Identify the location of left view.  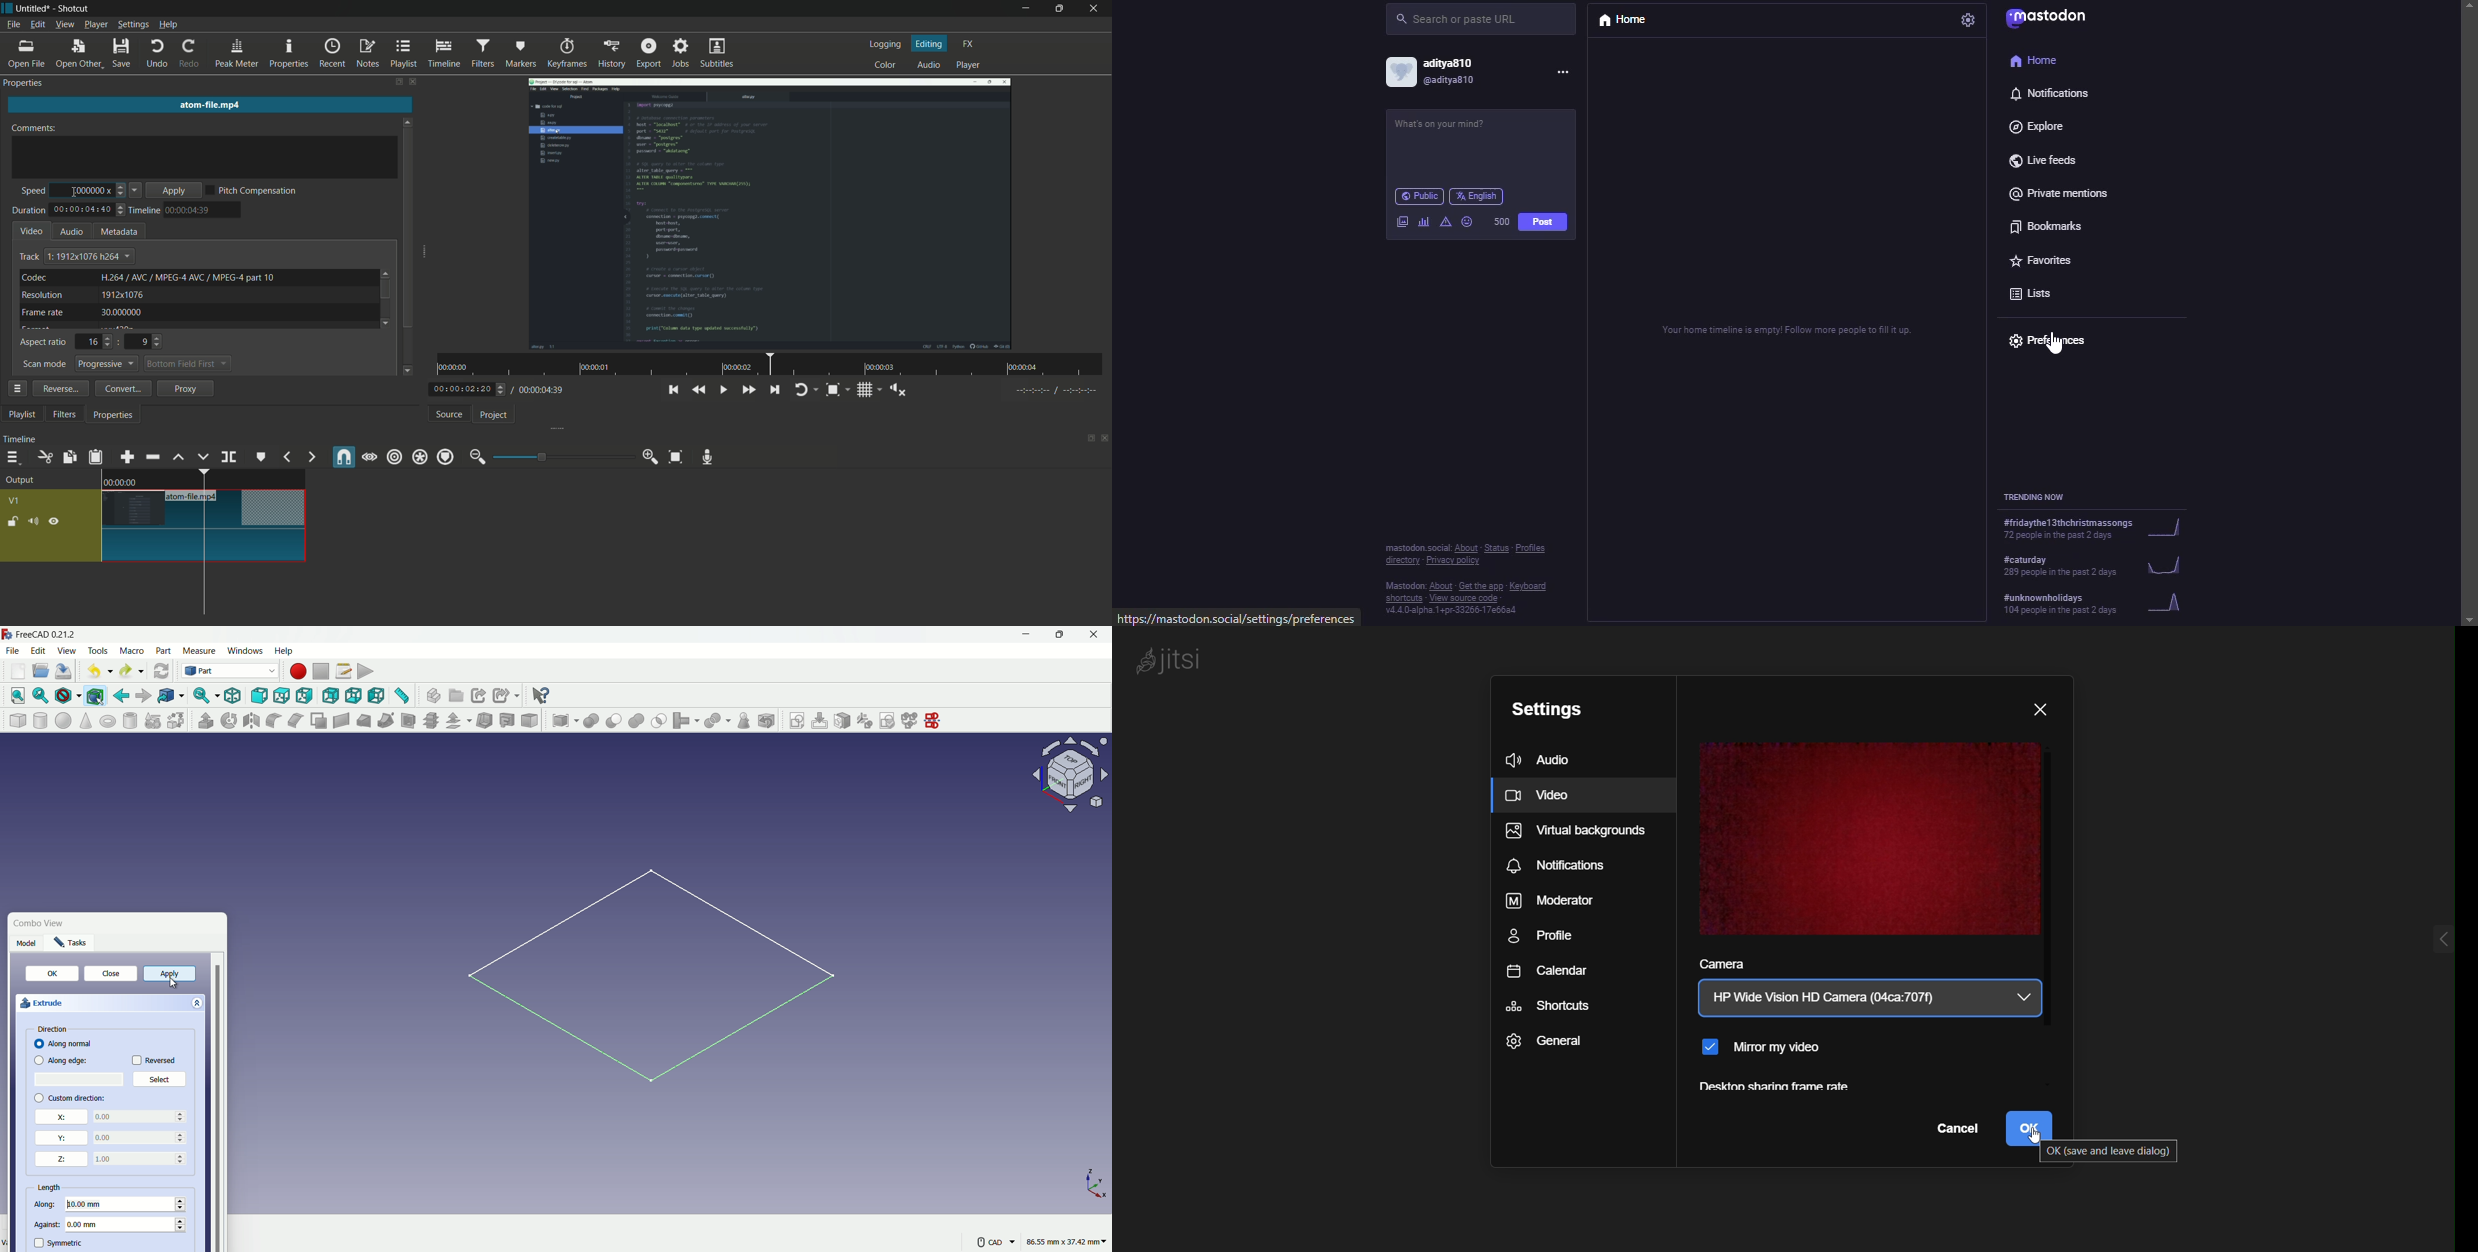
(376, 695).